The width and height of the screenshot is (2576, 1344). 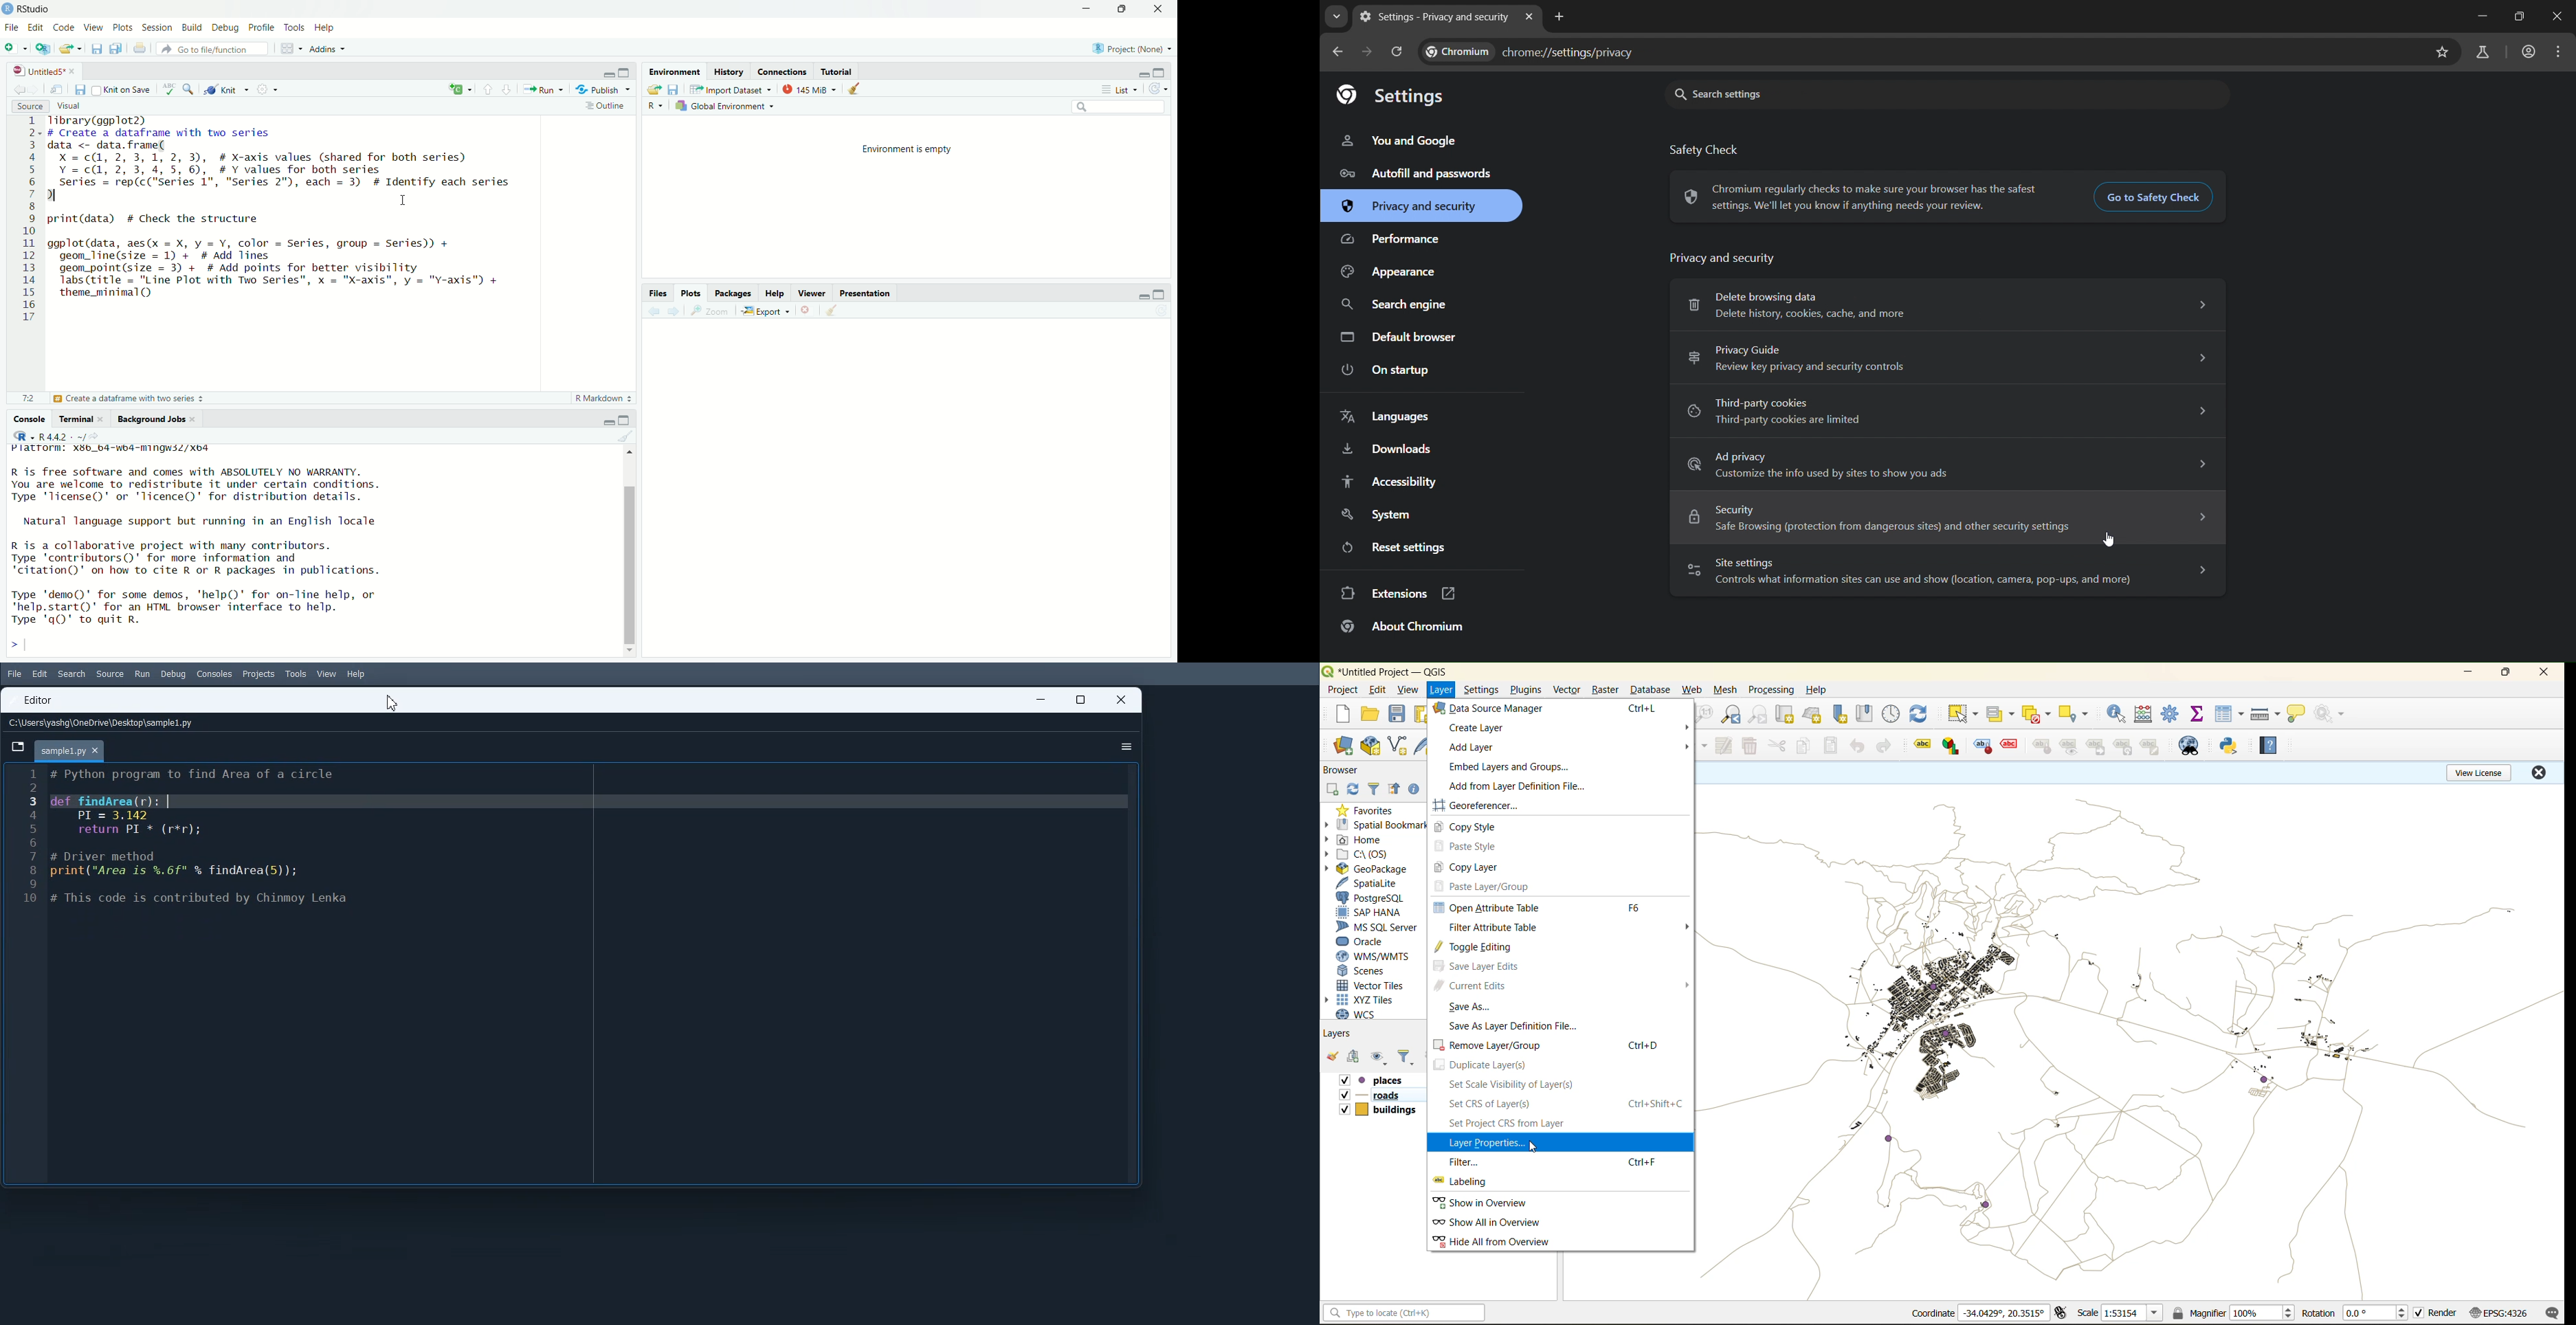 I want to click on Cursor, so click(x=396, y=706).